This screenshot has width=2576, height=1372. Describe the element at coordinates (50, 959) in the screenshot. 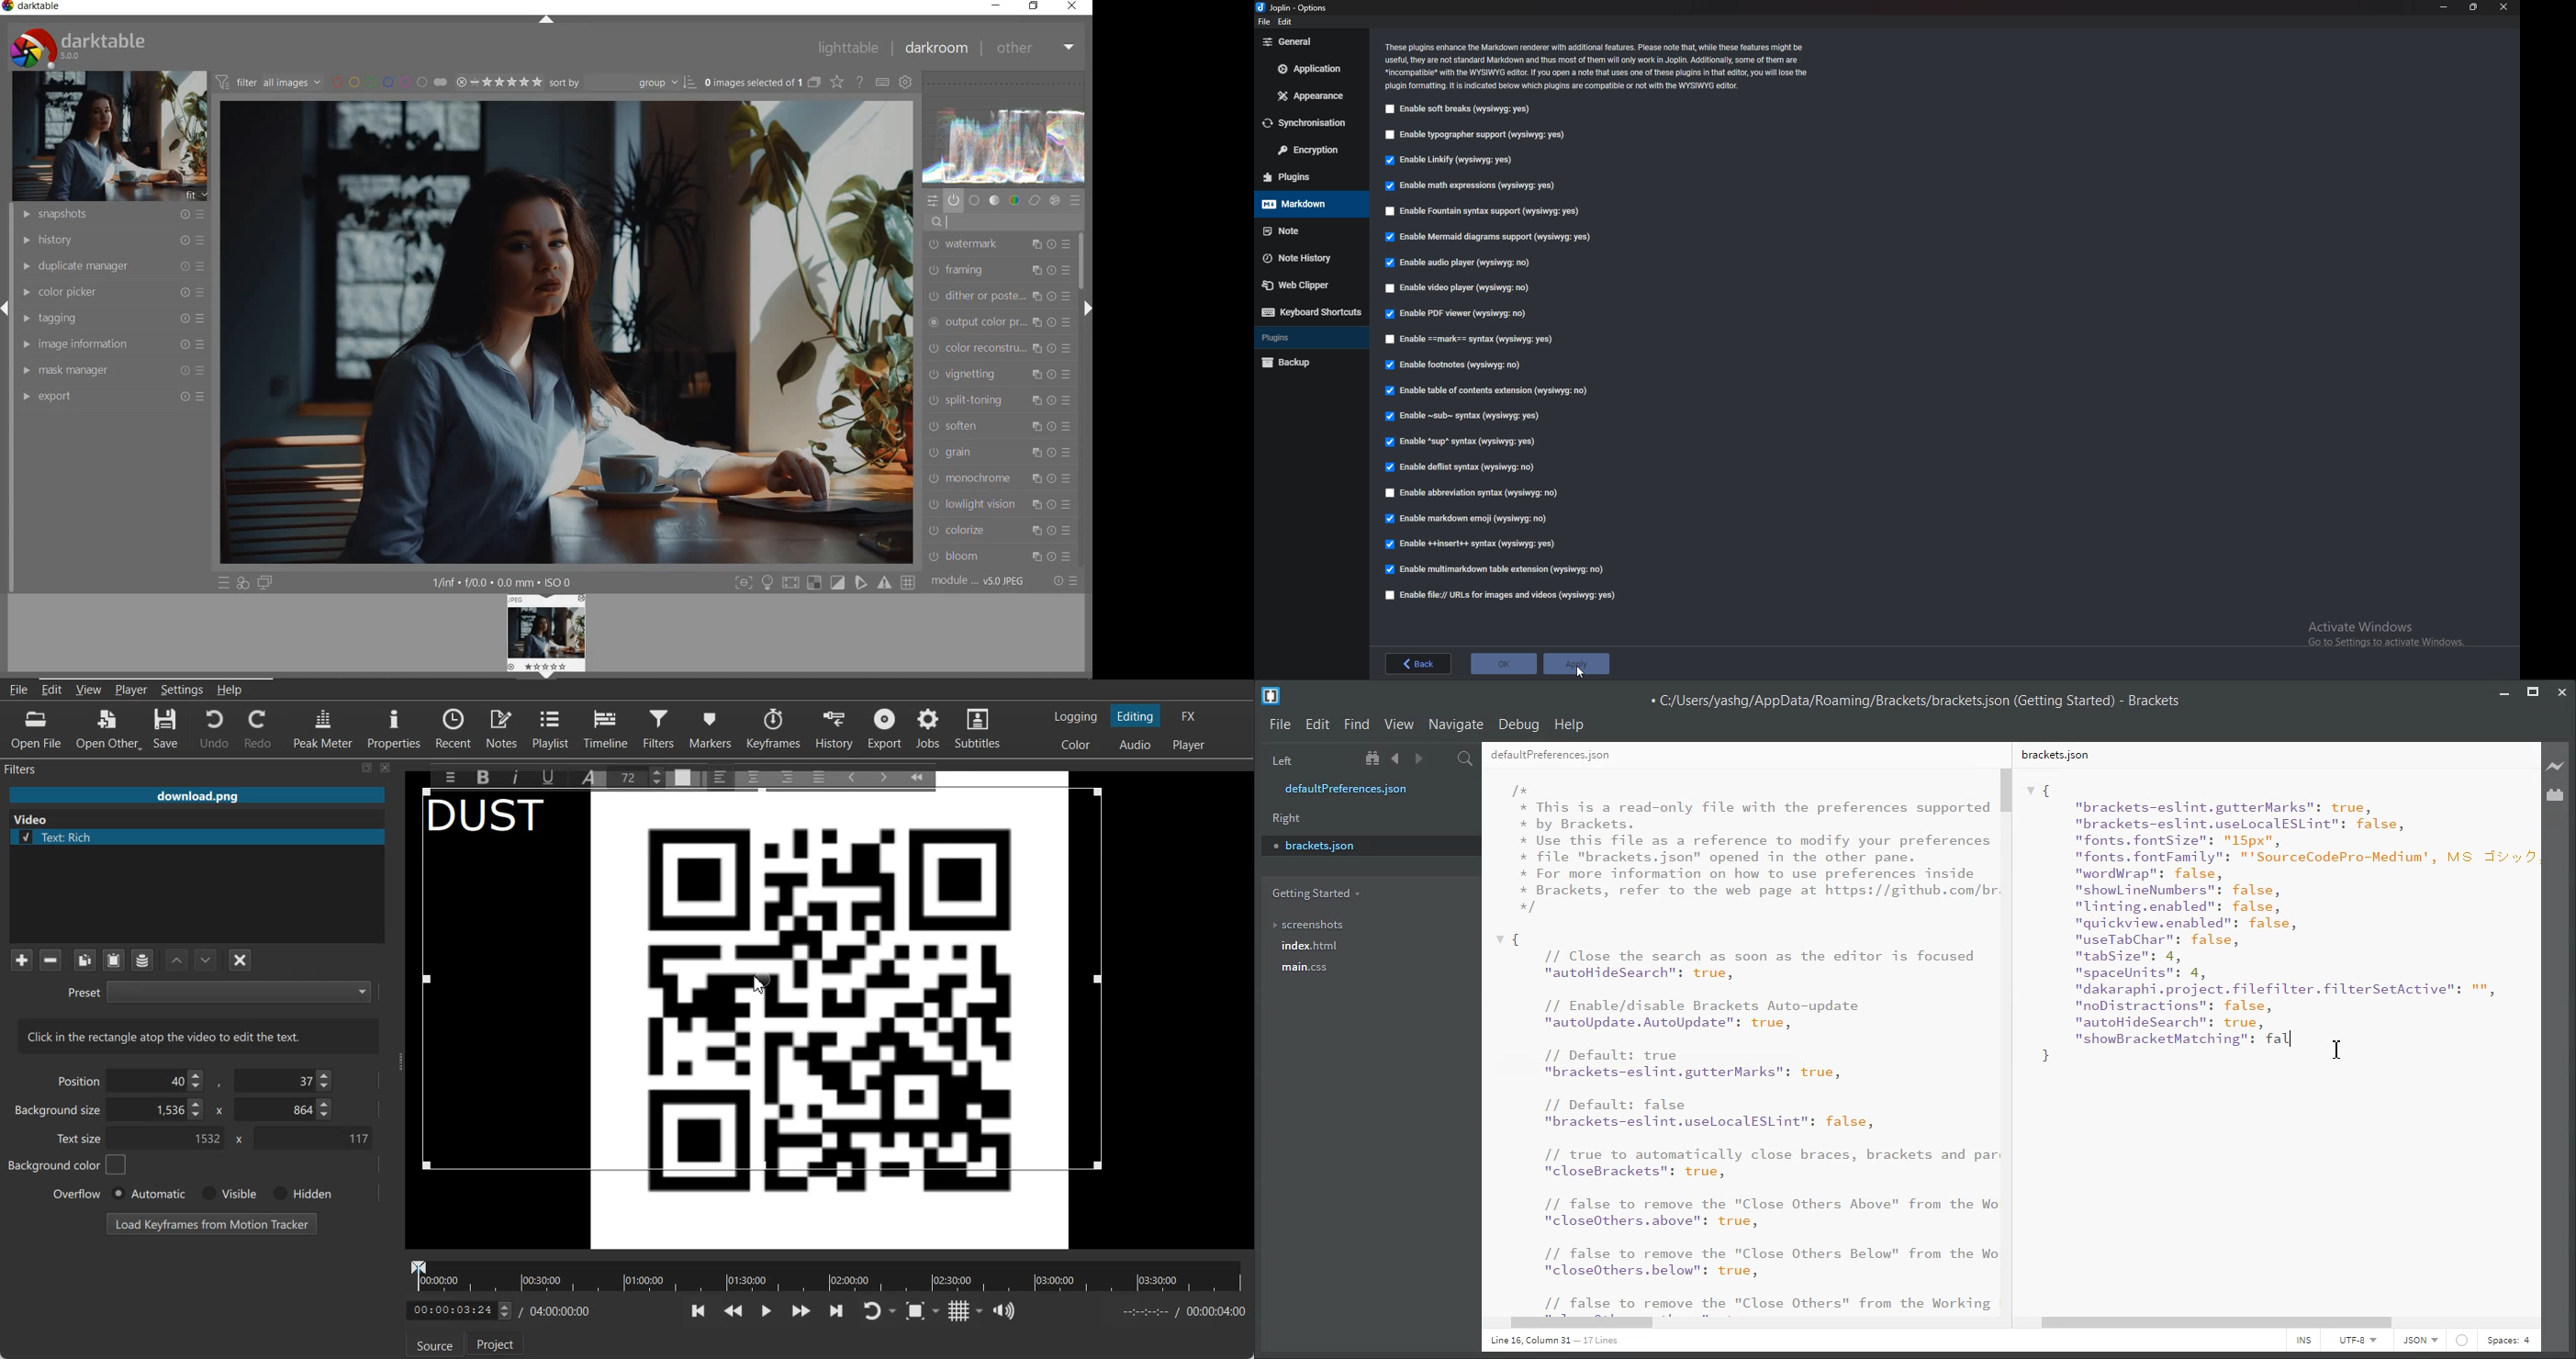

I see `Remove selected Filter` at that location.